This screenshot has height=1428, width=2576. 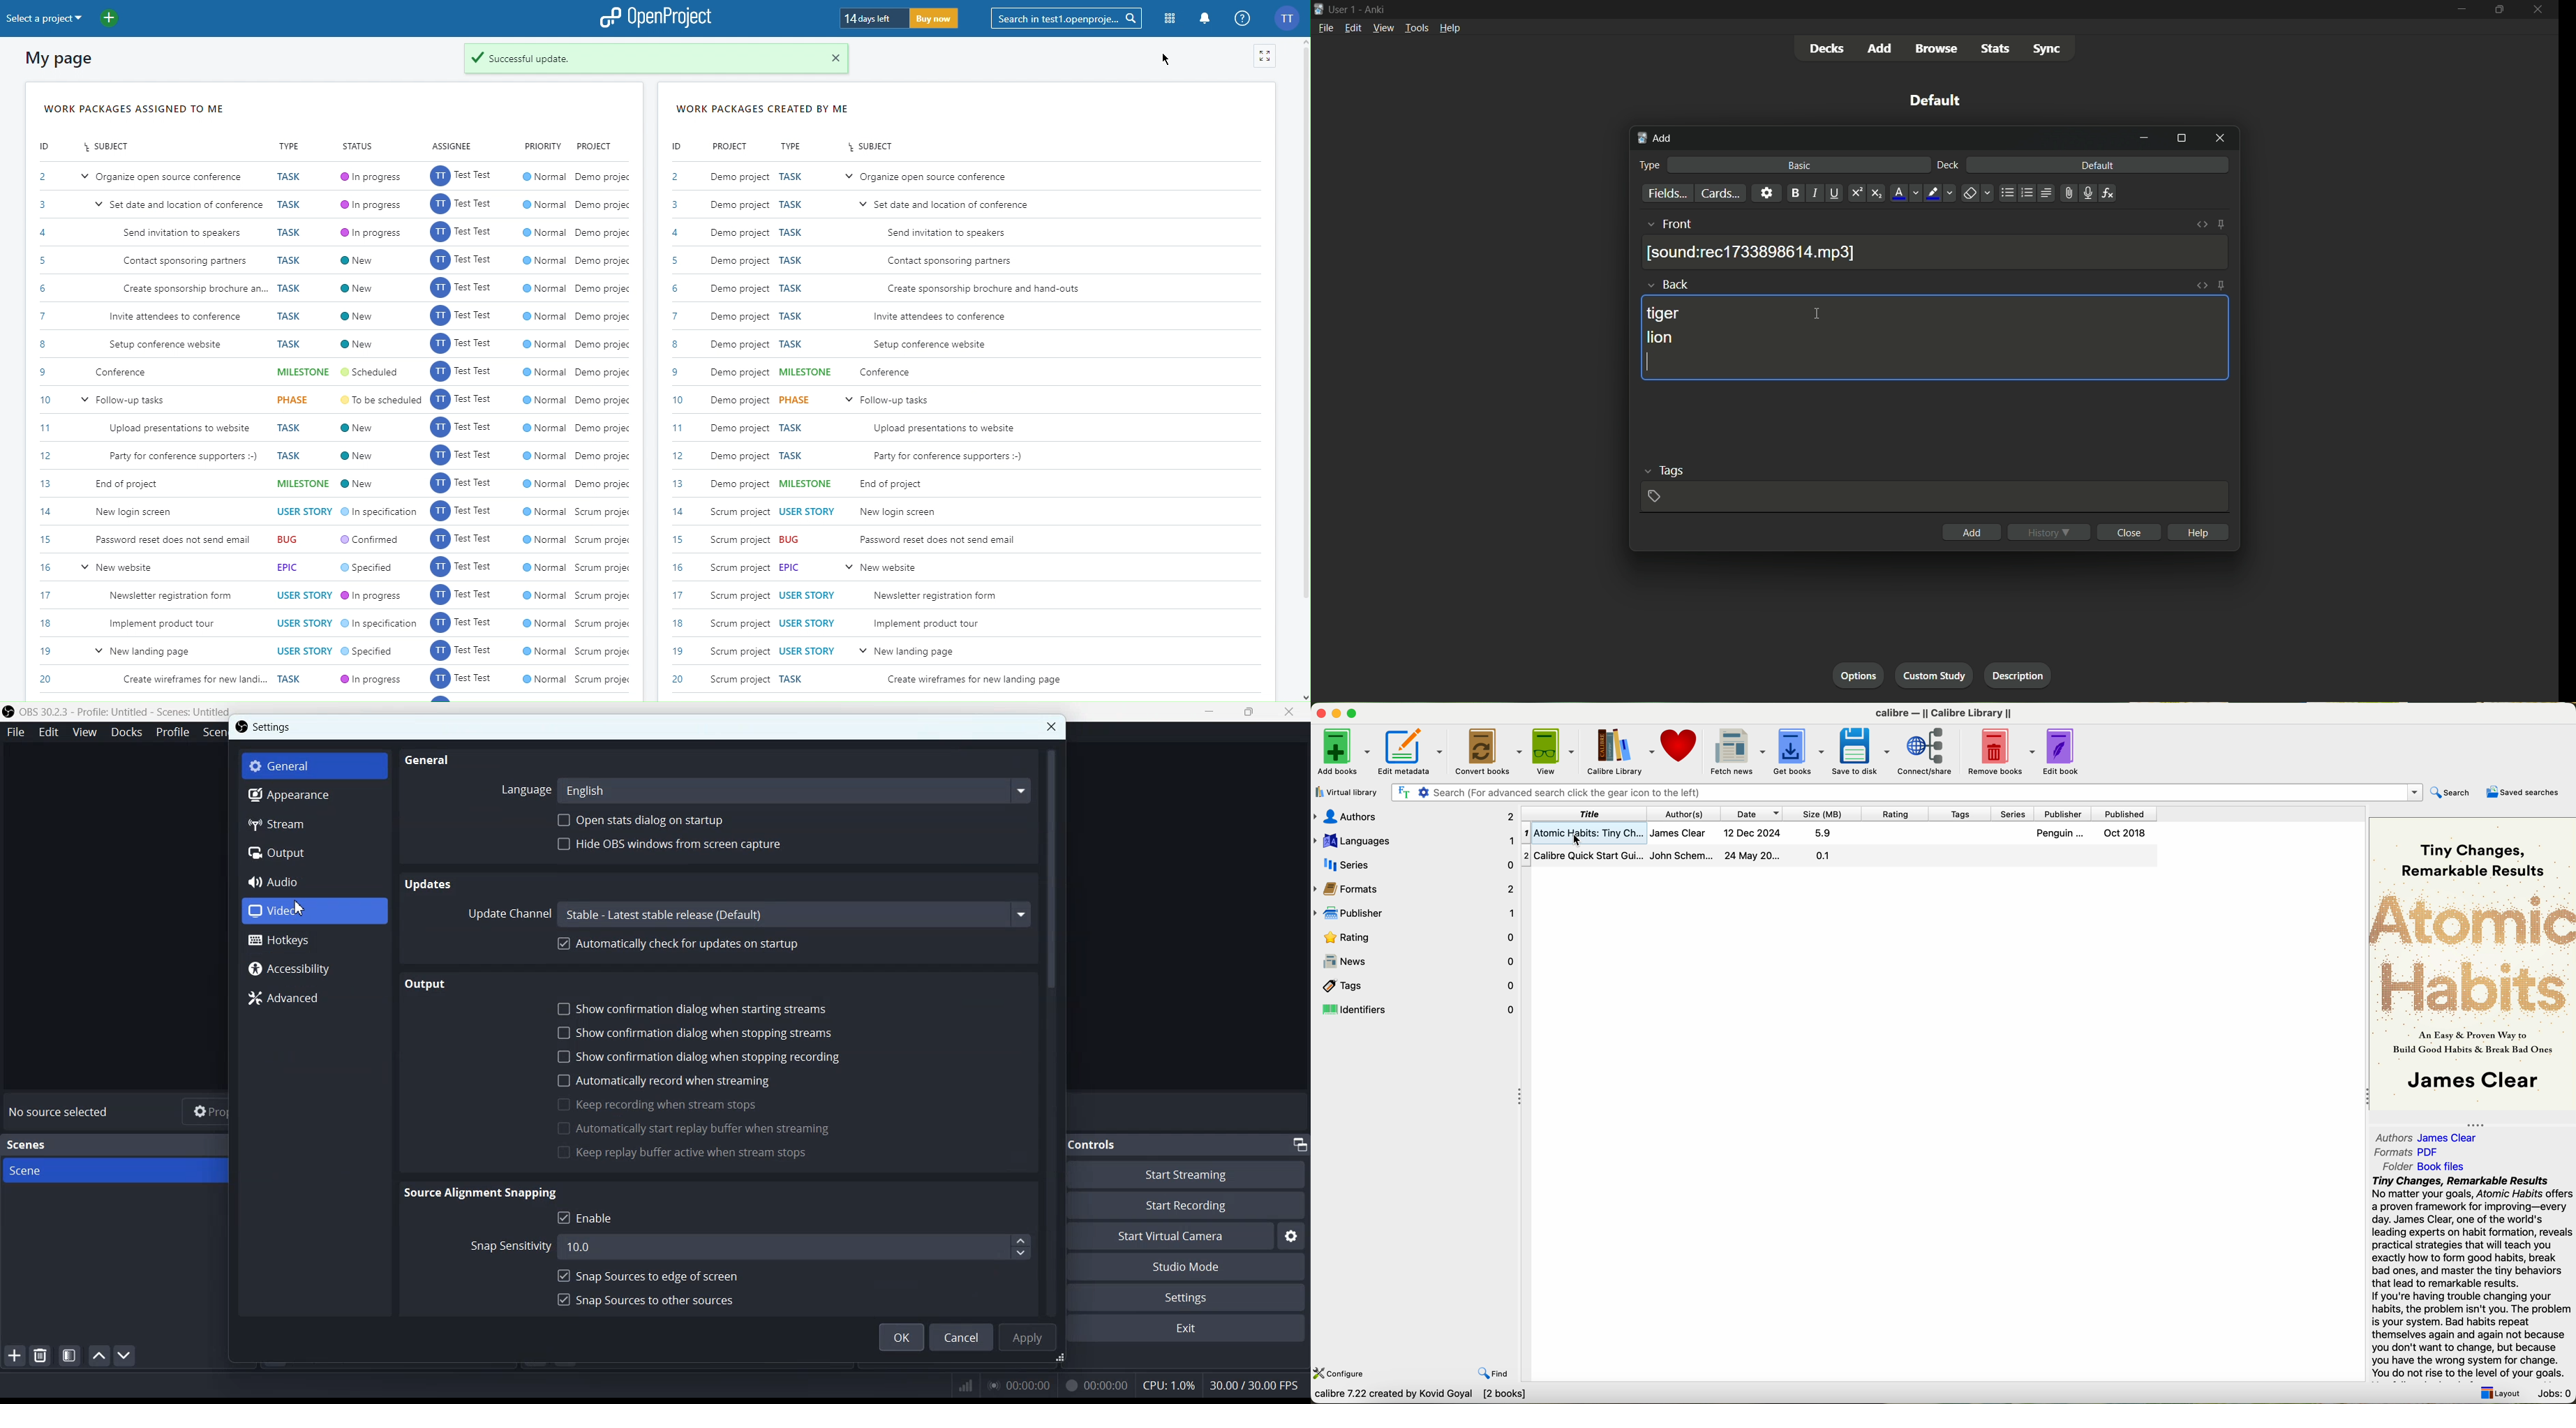 I want to click on checkbox, so click(x=561, y=1154).